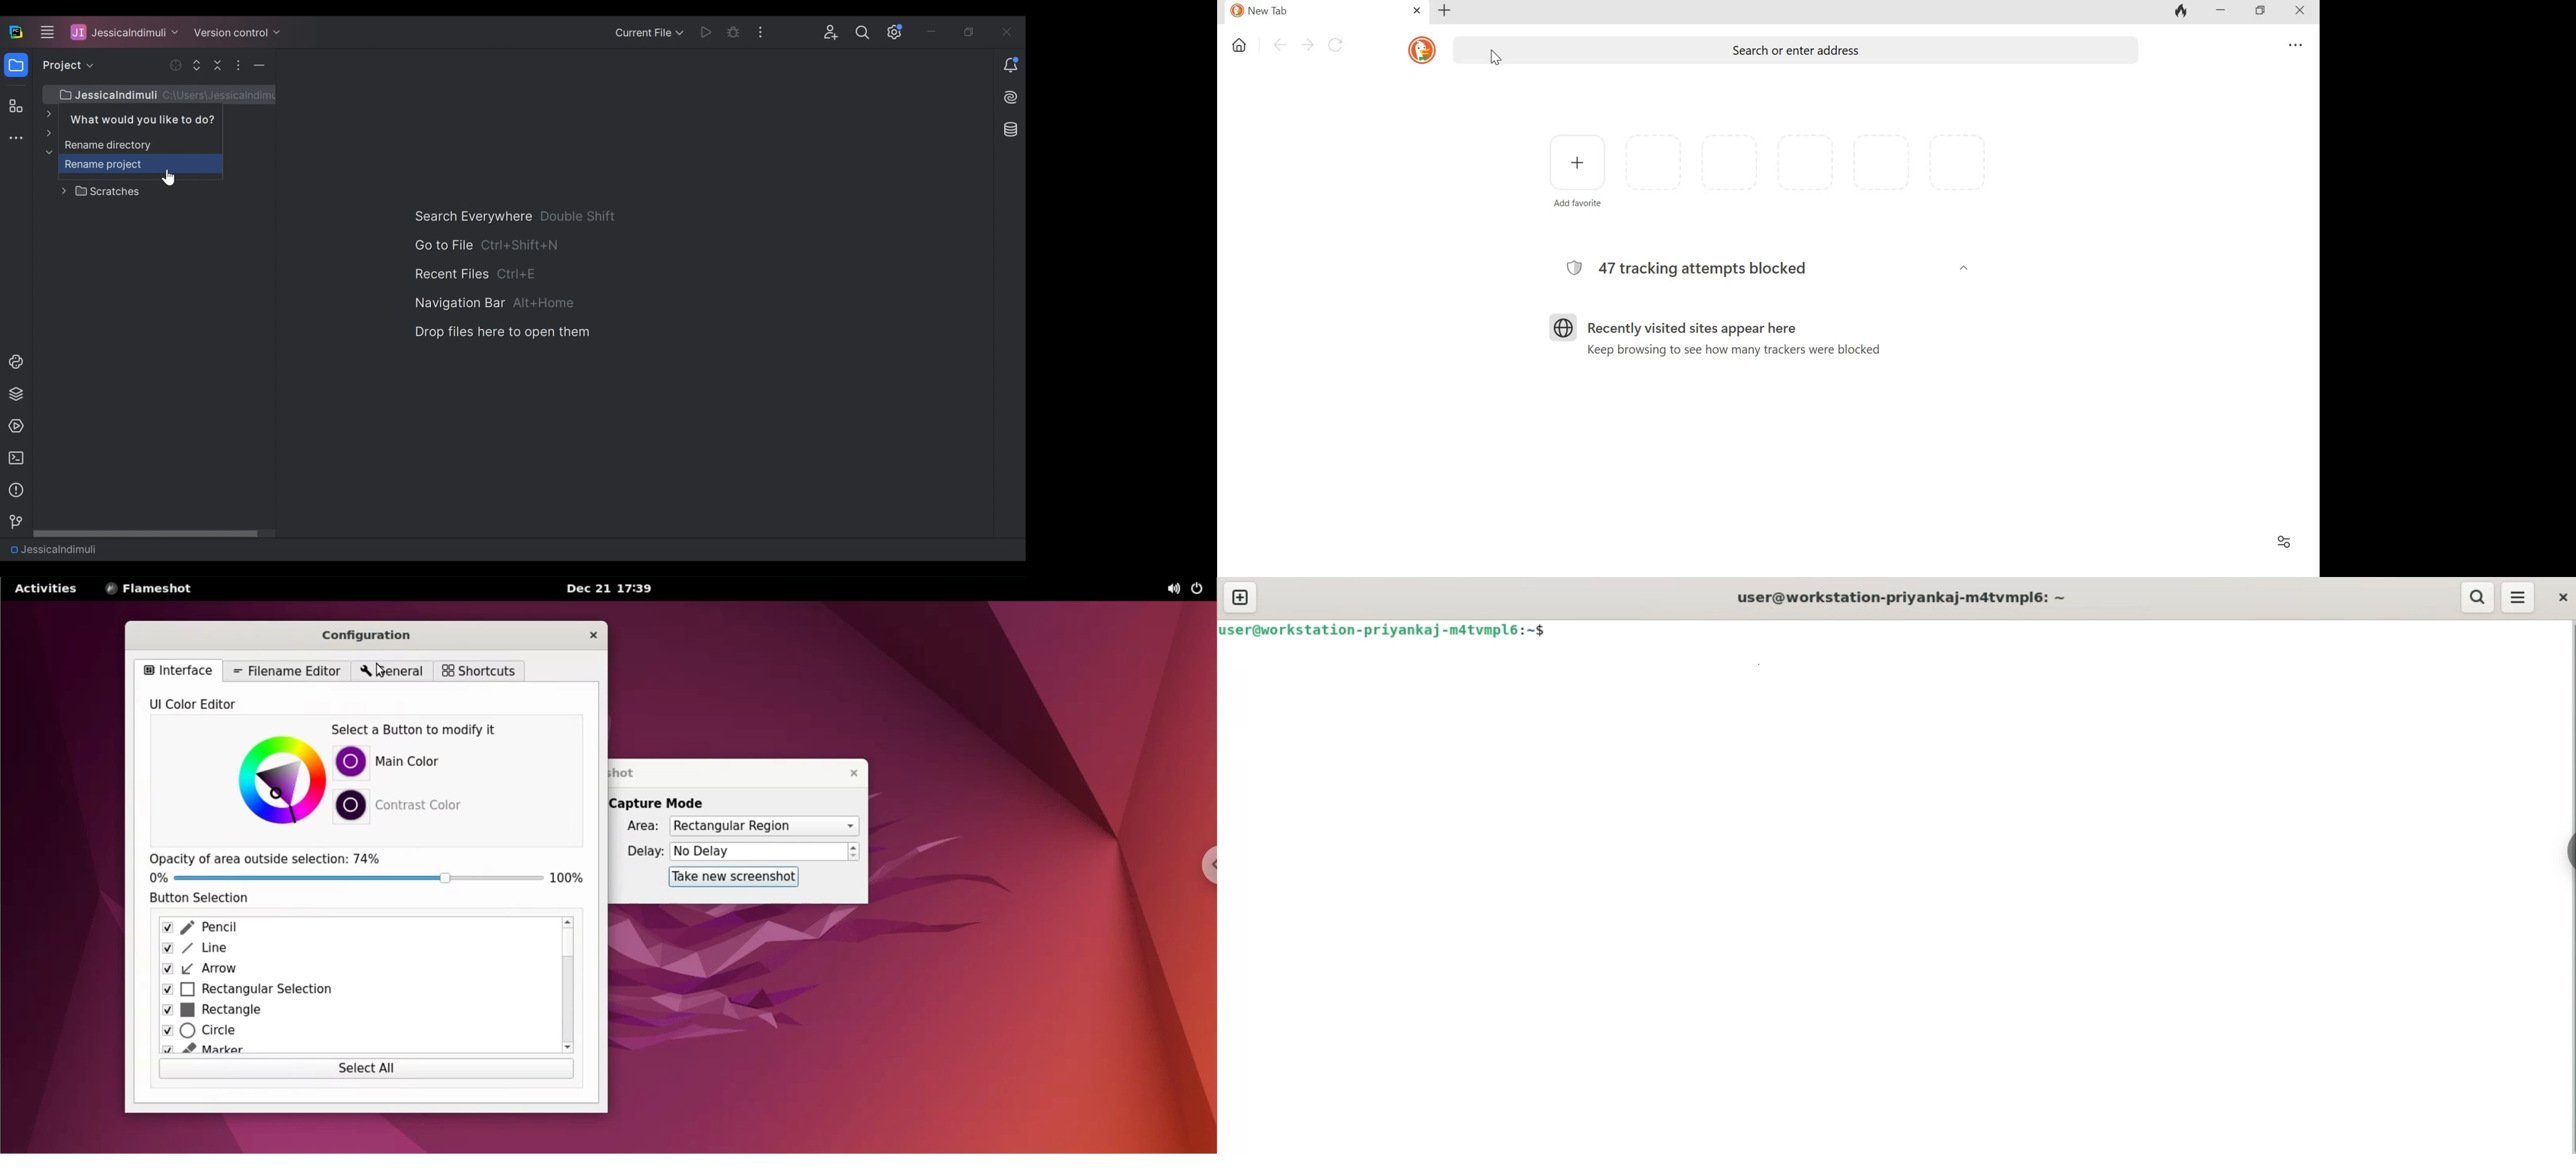 Image resolution: width=2576 pixels, height=1176 pixels. Describe the element at coordinates (158, 93) in the screenshot. I see `current directory` at that location.